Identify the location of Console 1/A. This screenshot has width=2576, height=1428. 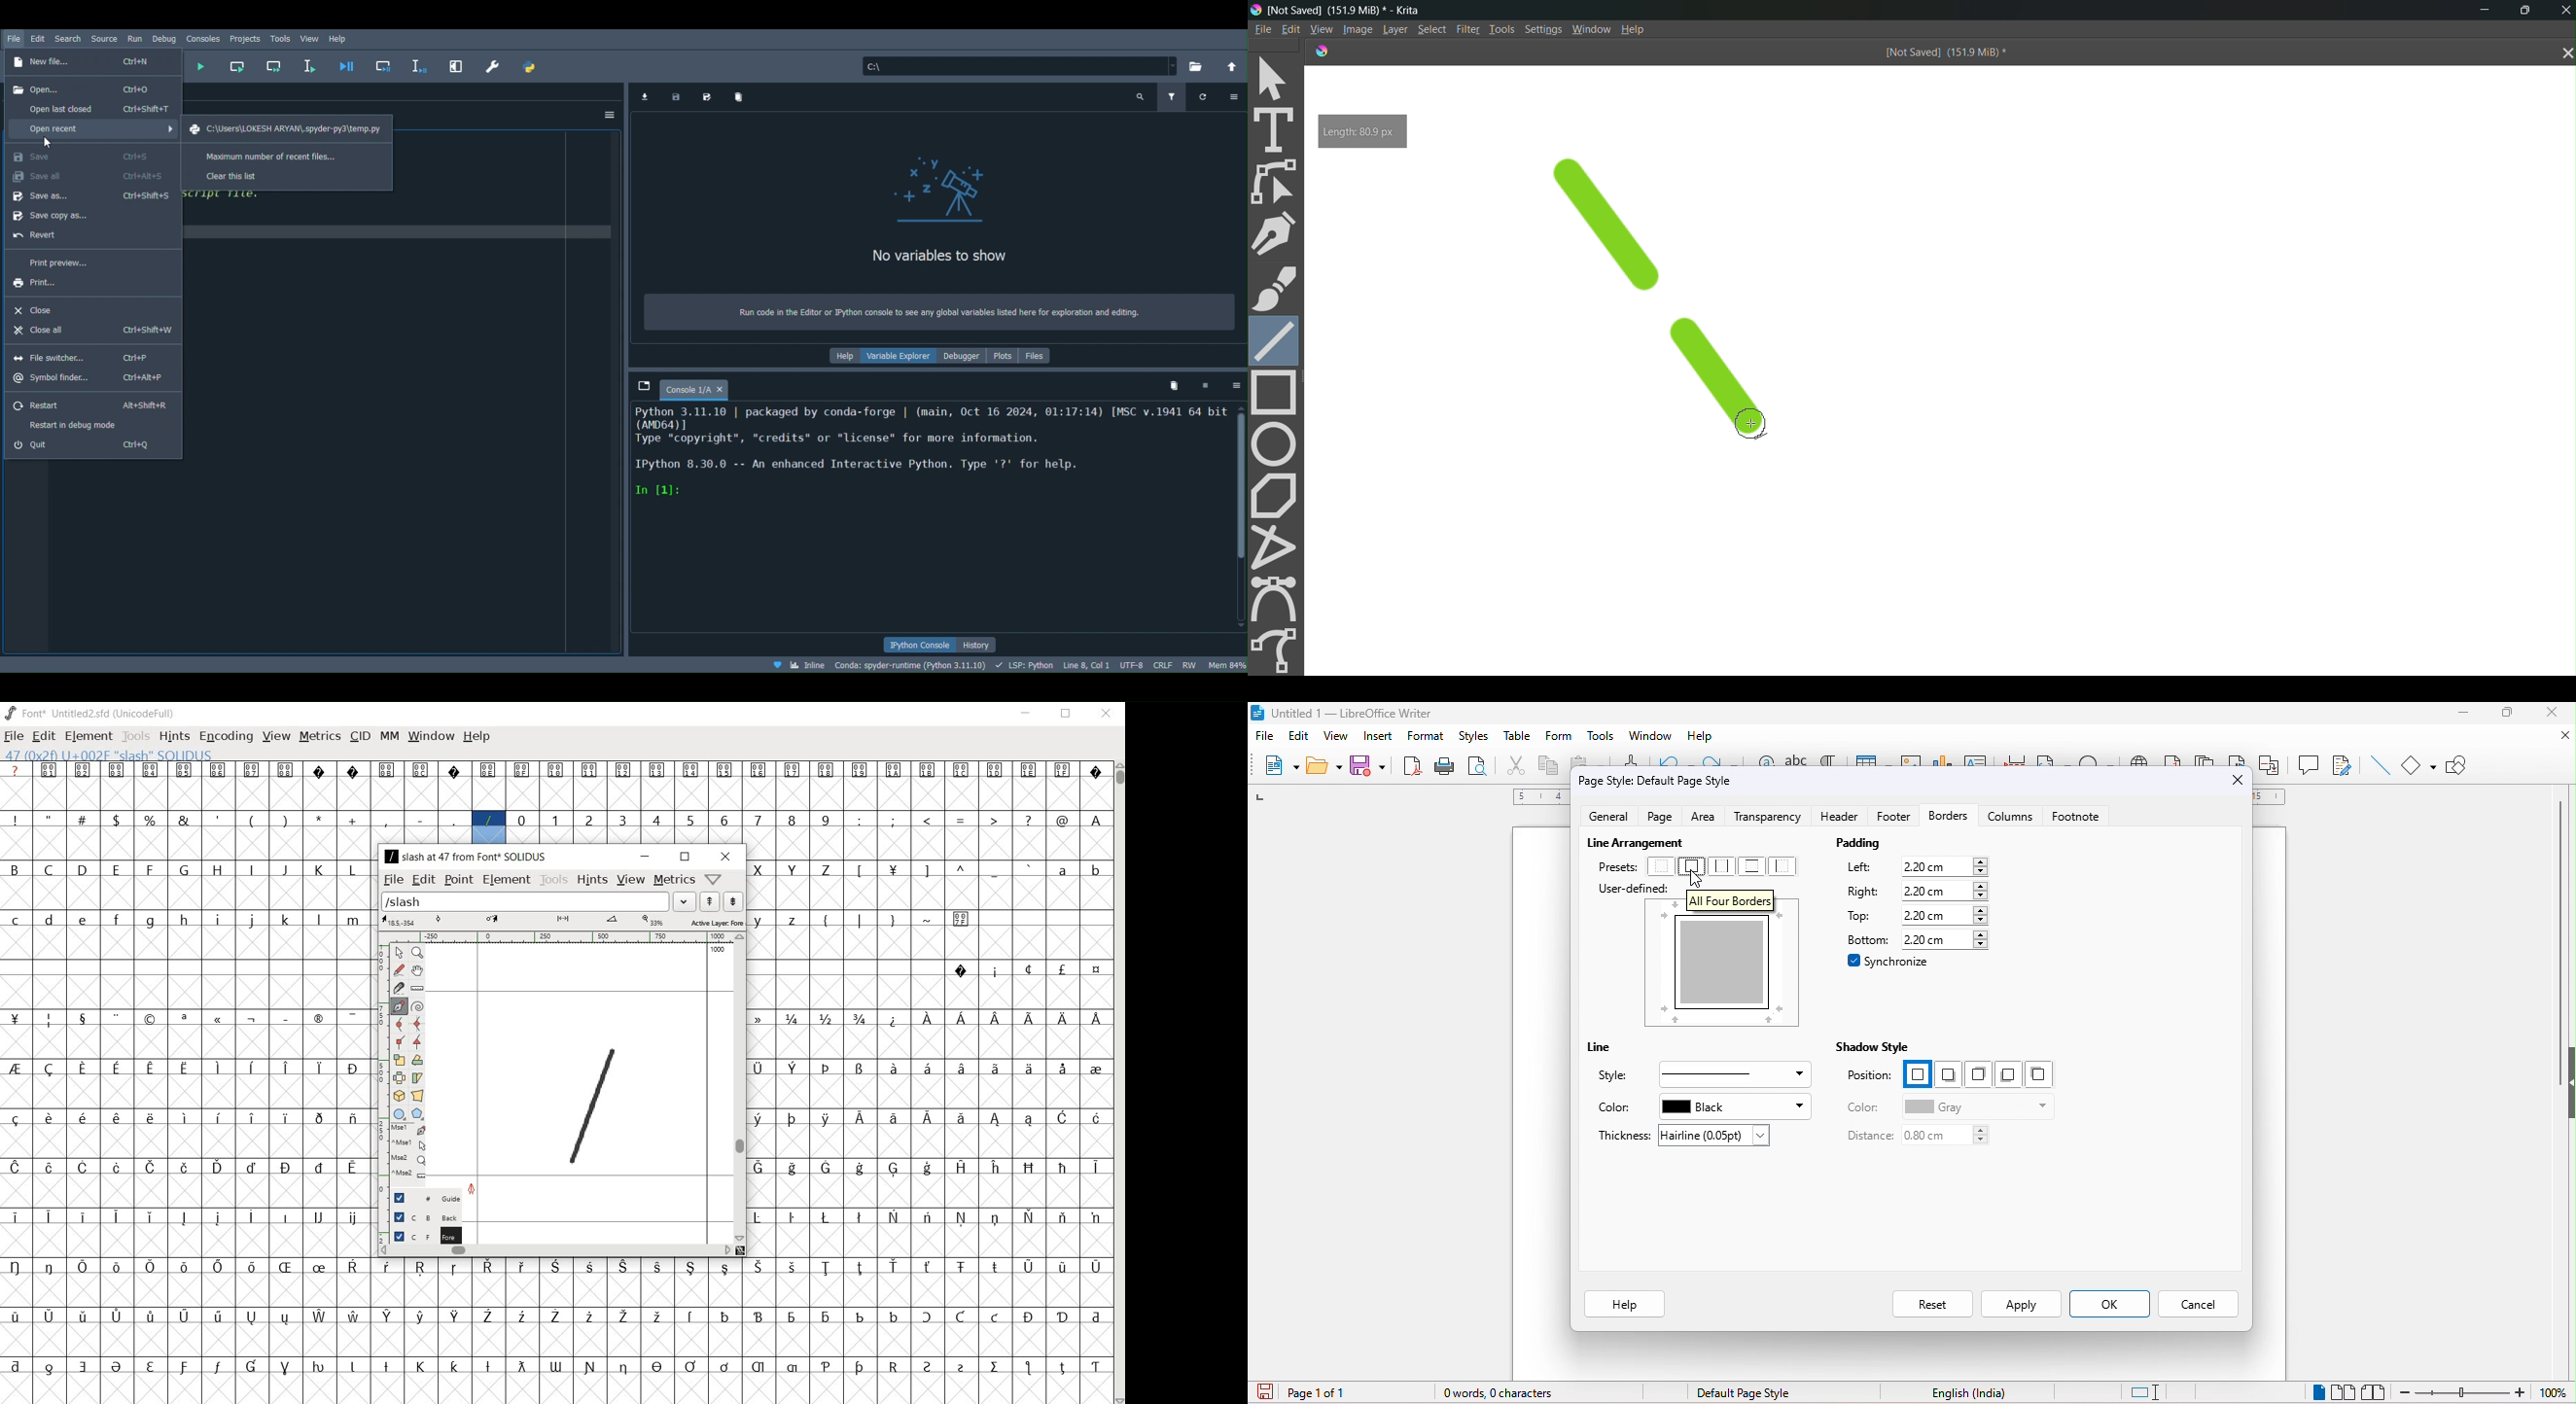
(684, 390).